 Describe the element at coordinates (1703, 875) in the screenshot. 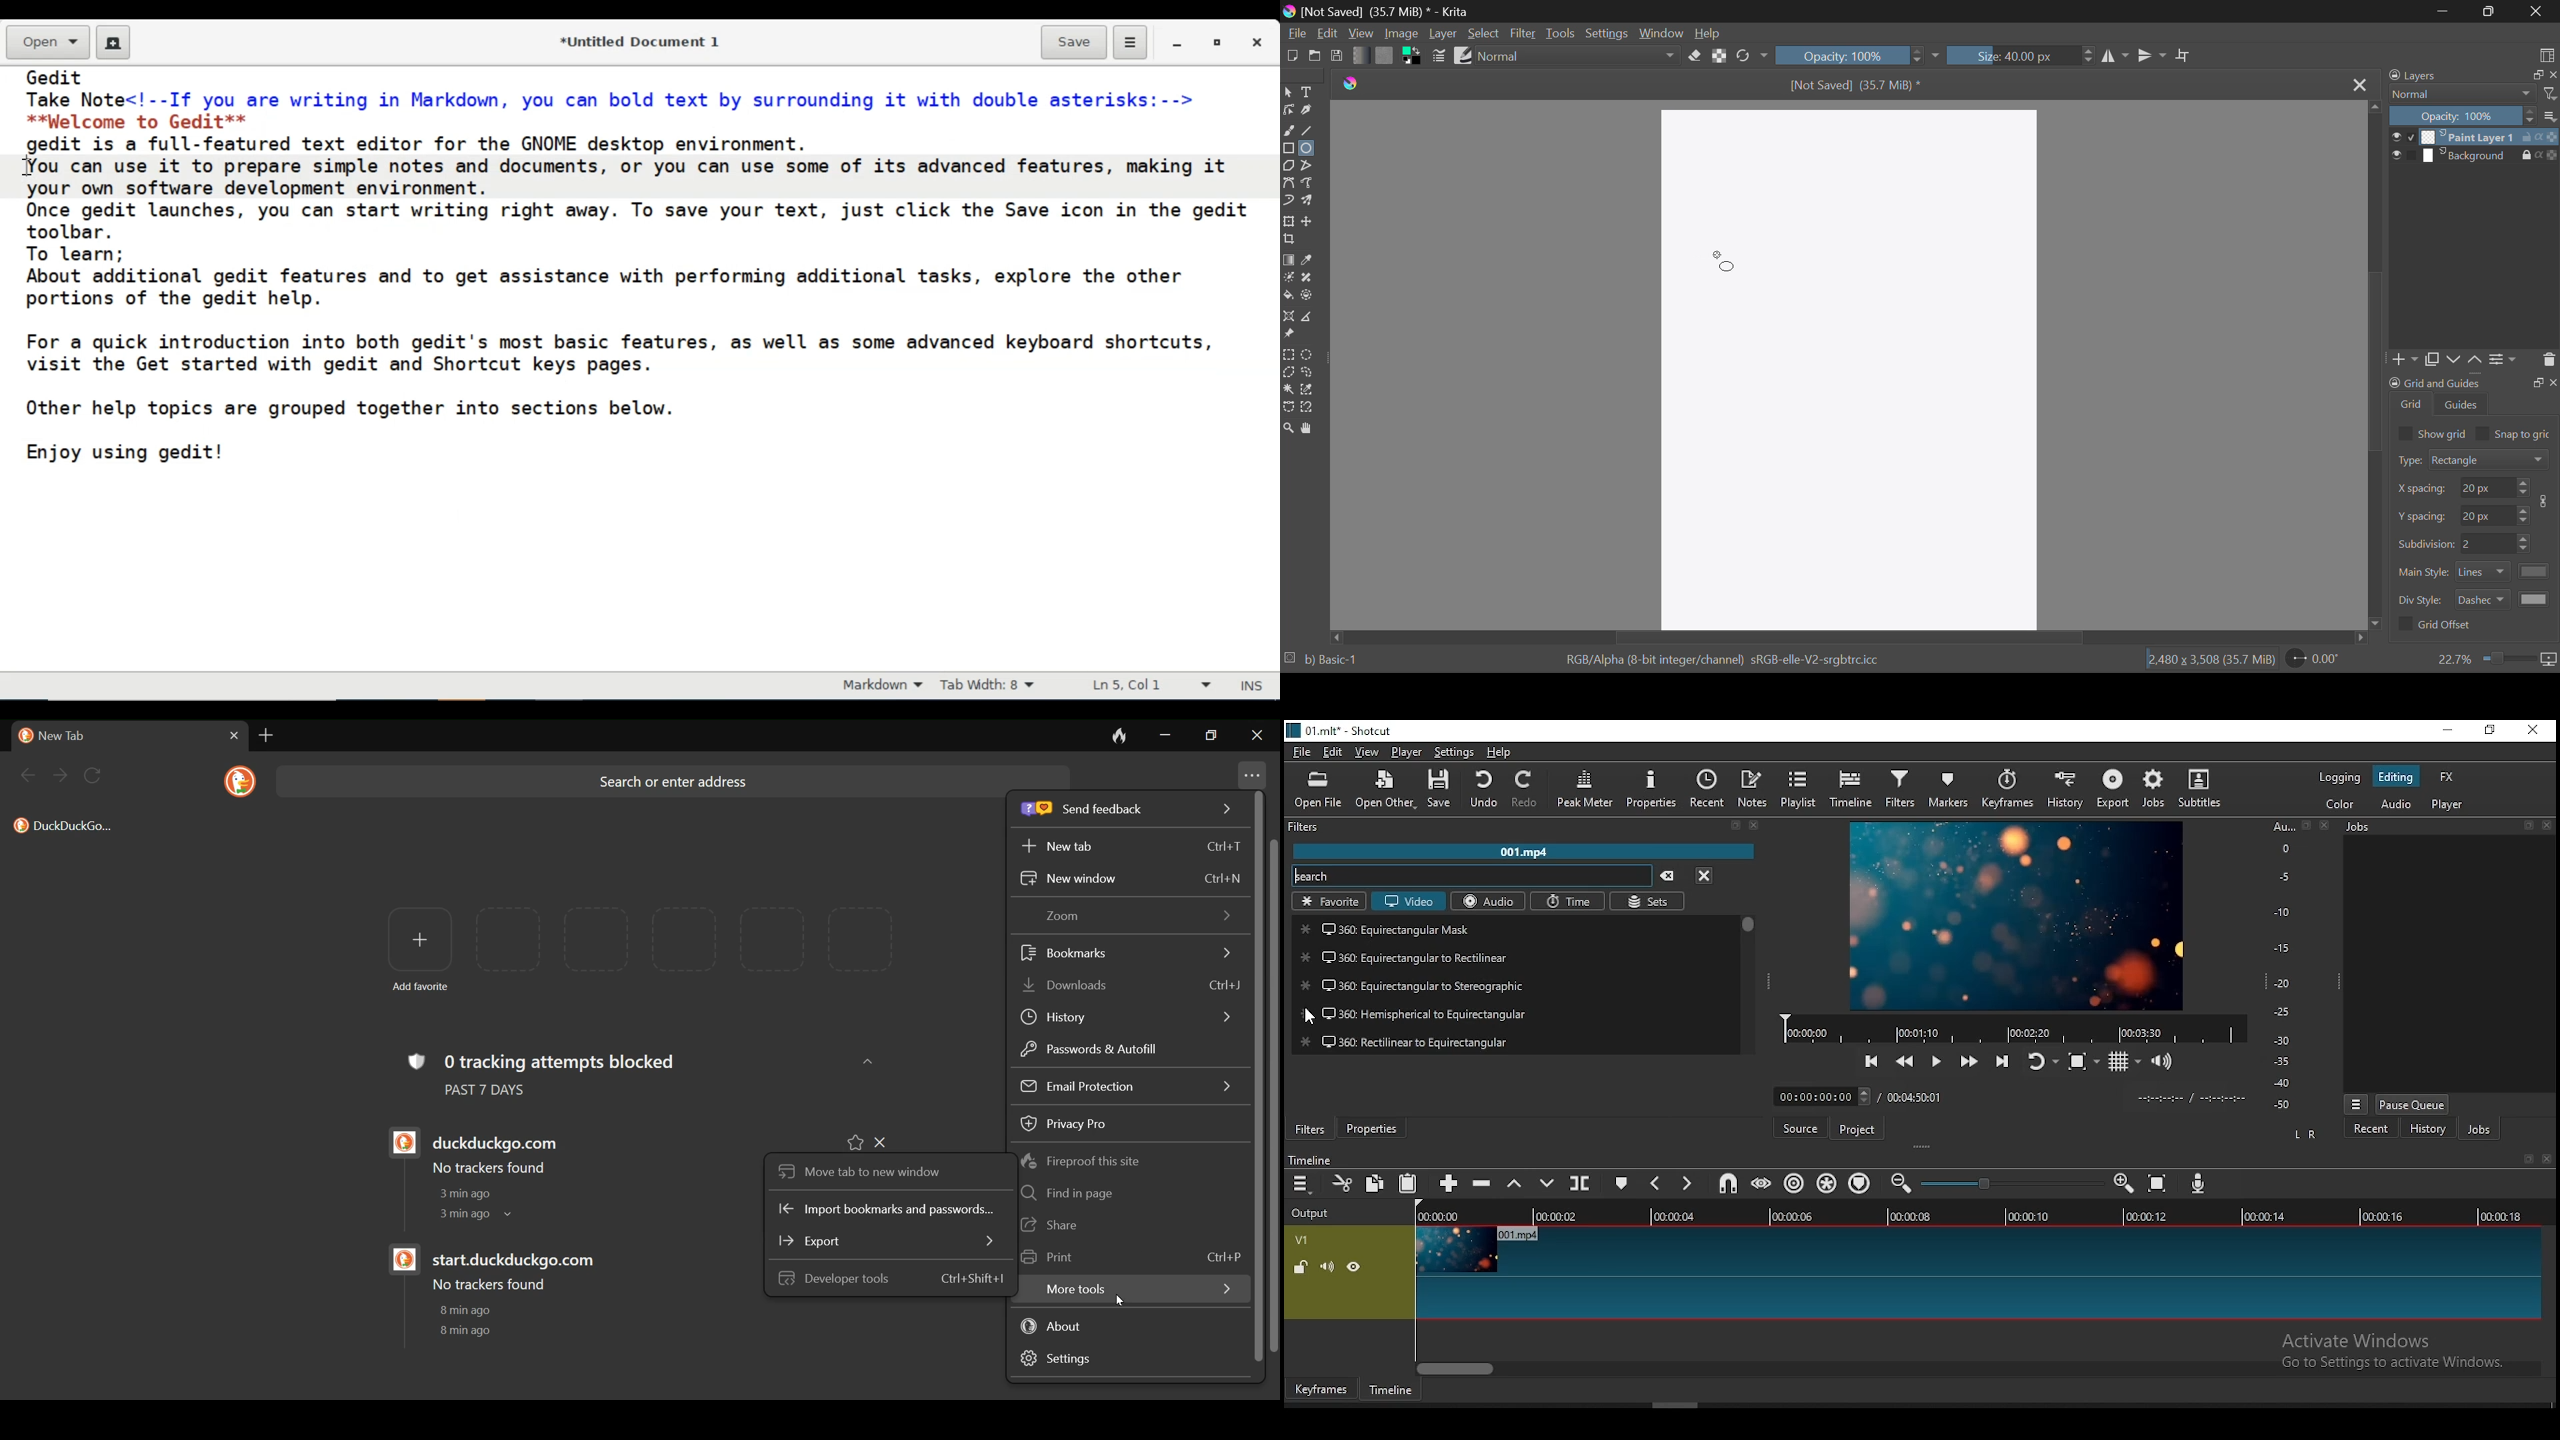

I see `close menu` at that location.